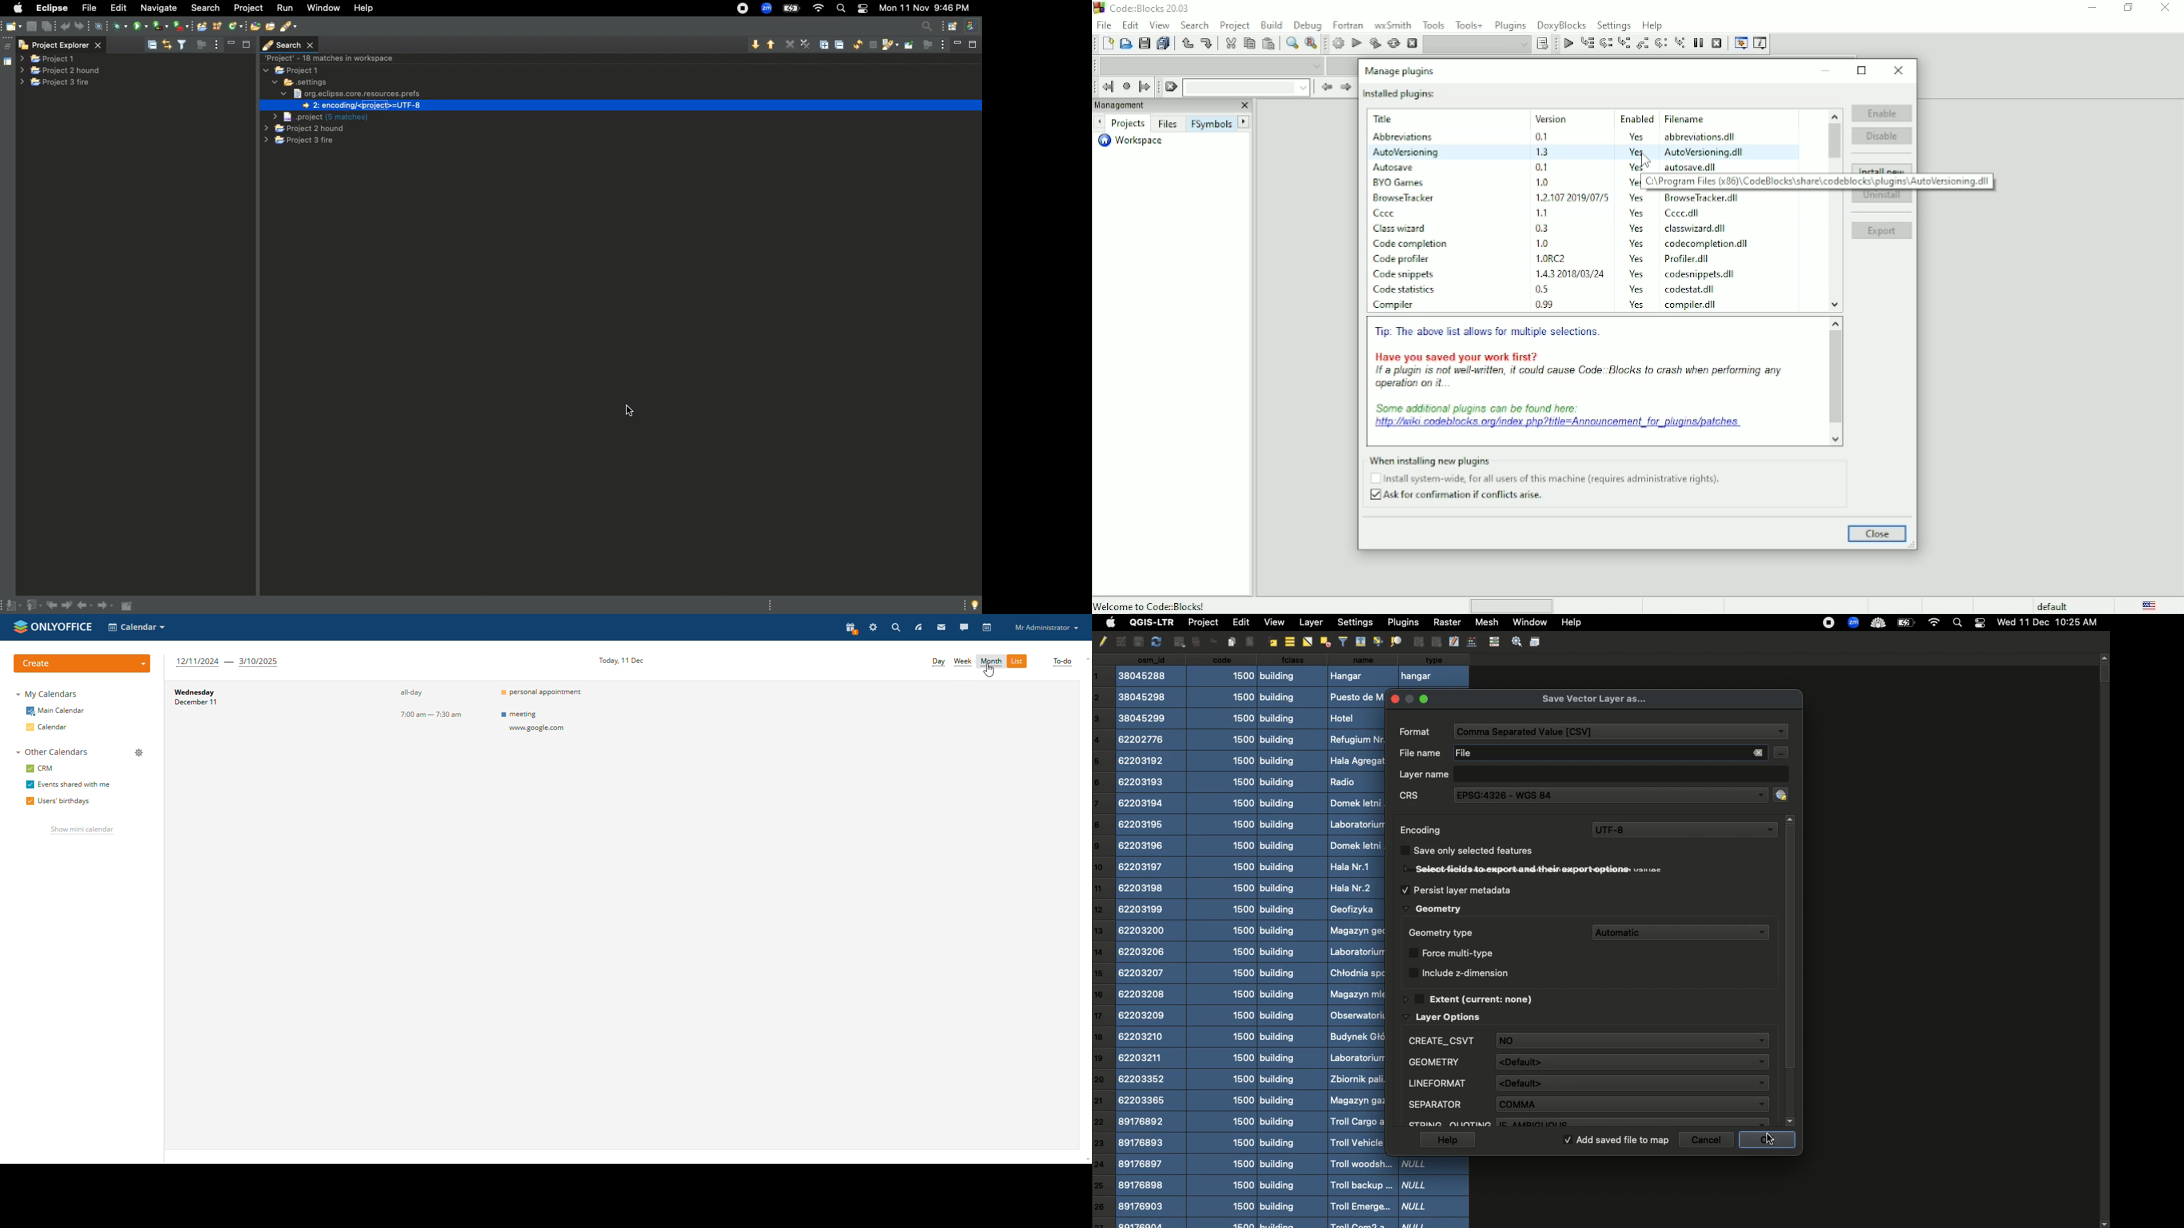 This screenshot has width=2184, height=1232. What do you see at coordinates (2042, 606) in the screenshot?
I see `Default` at bounding box center [2042, 606].